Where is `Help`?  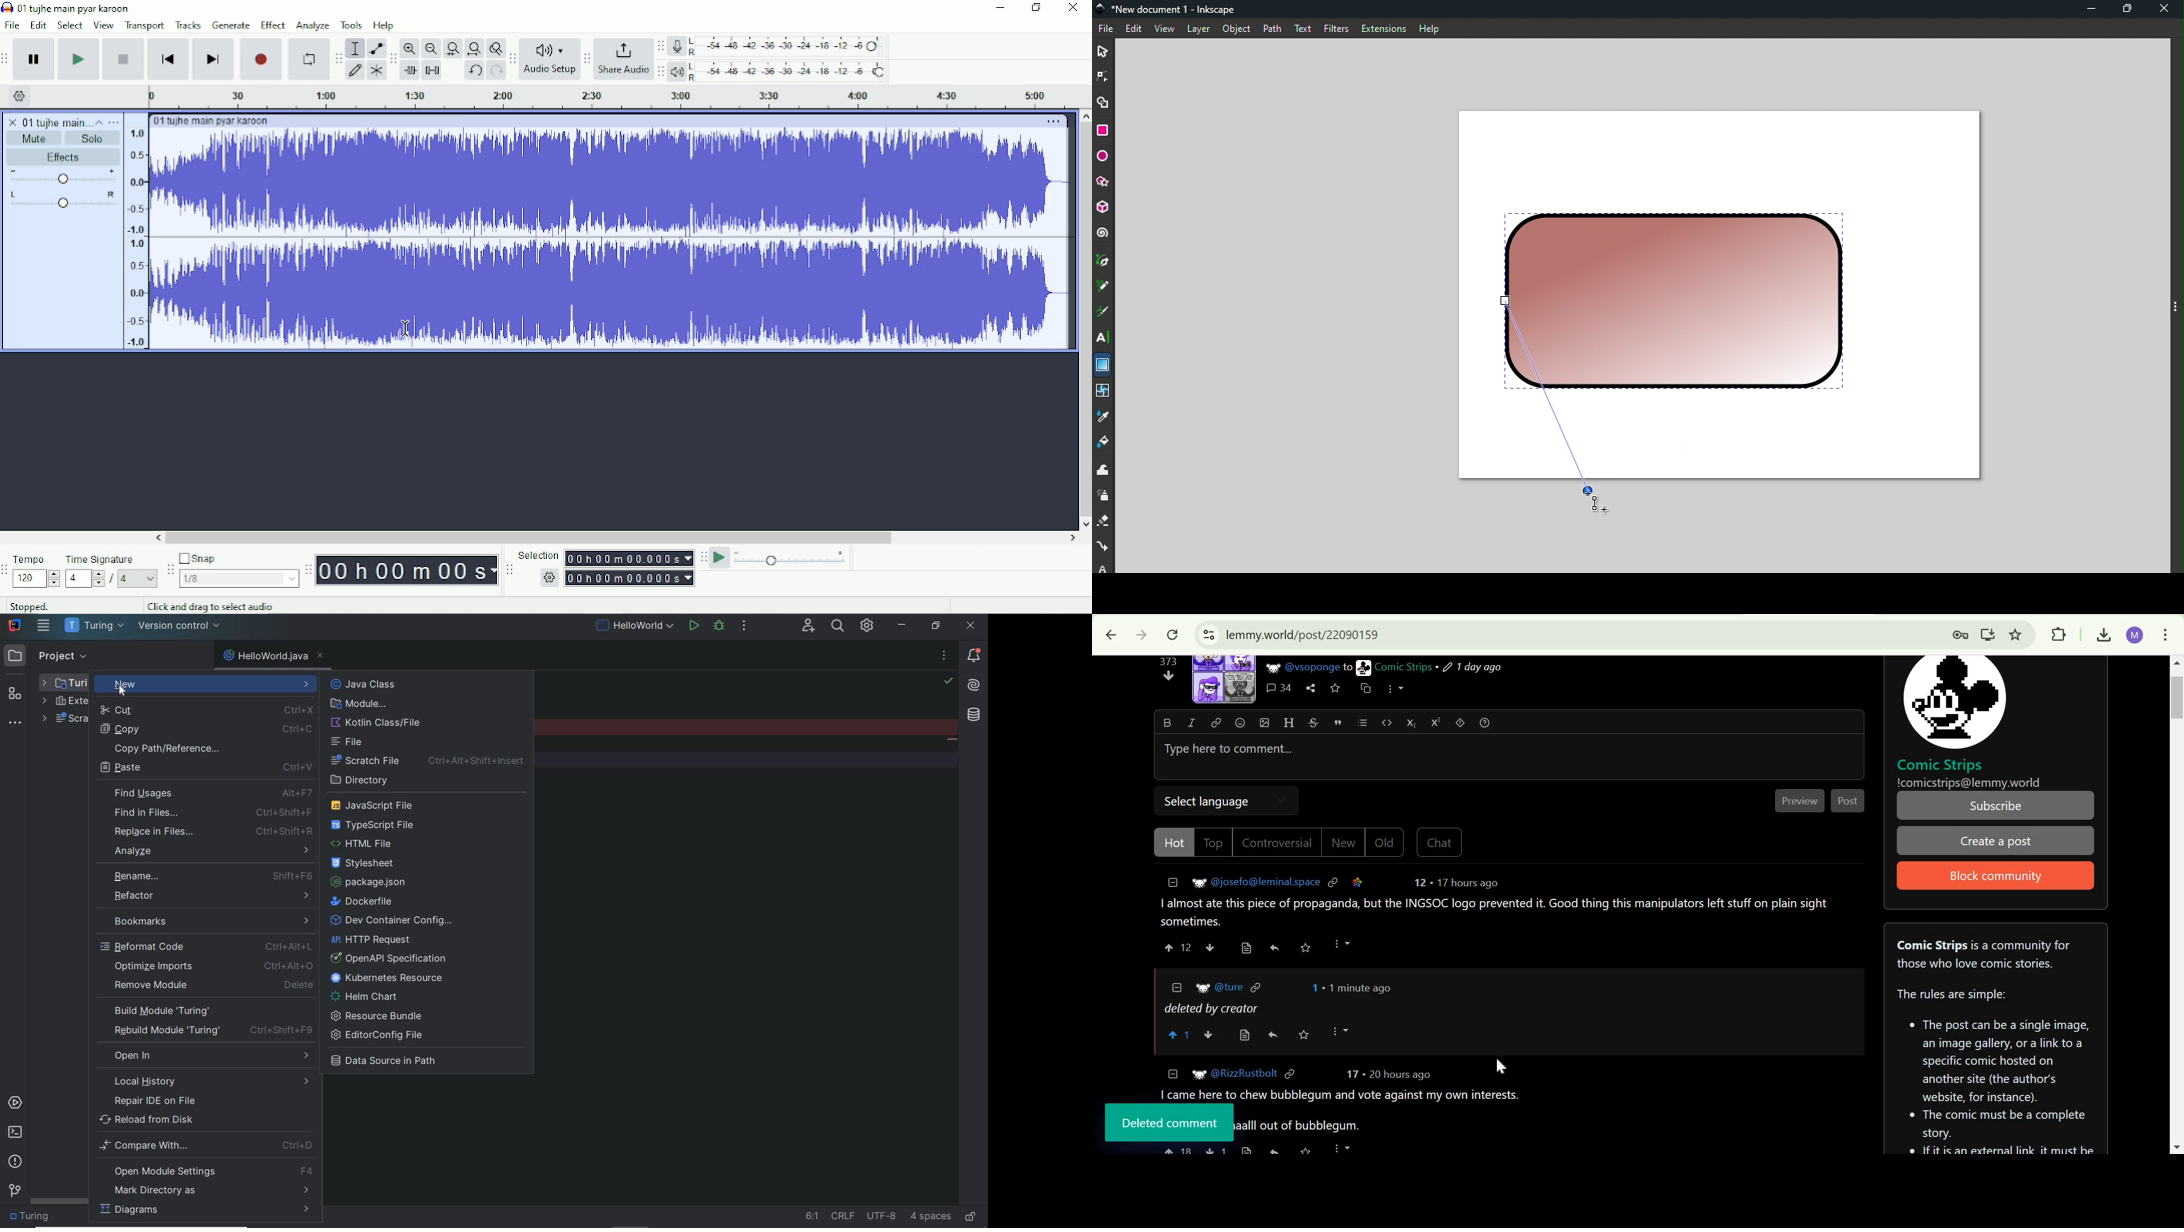 Help is located at coordinates (1429, 26).